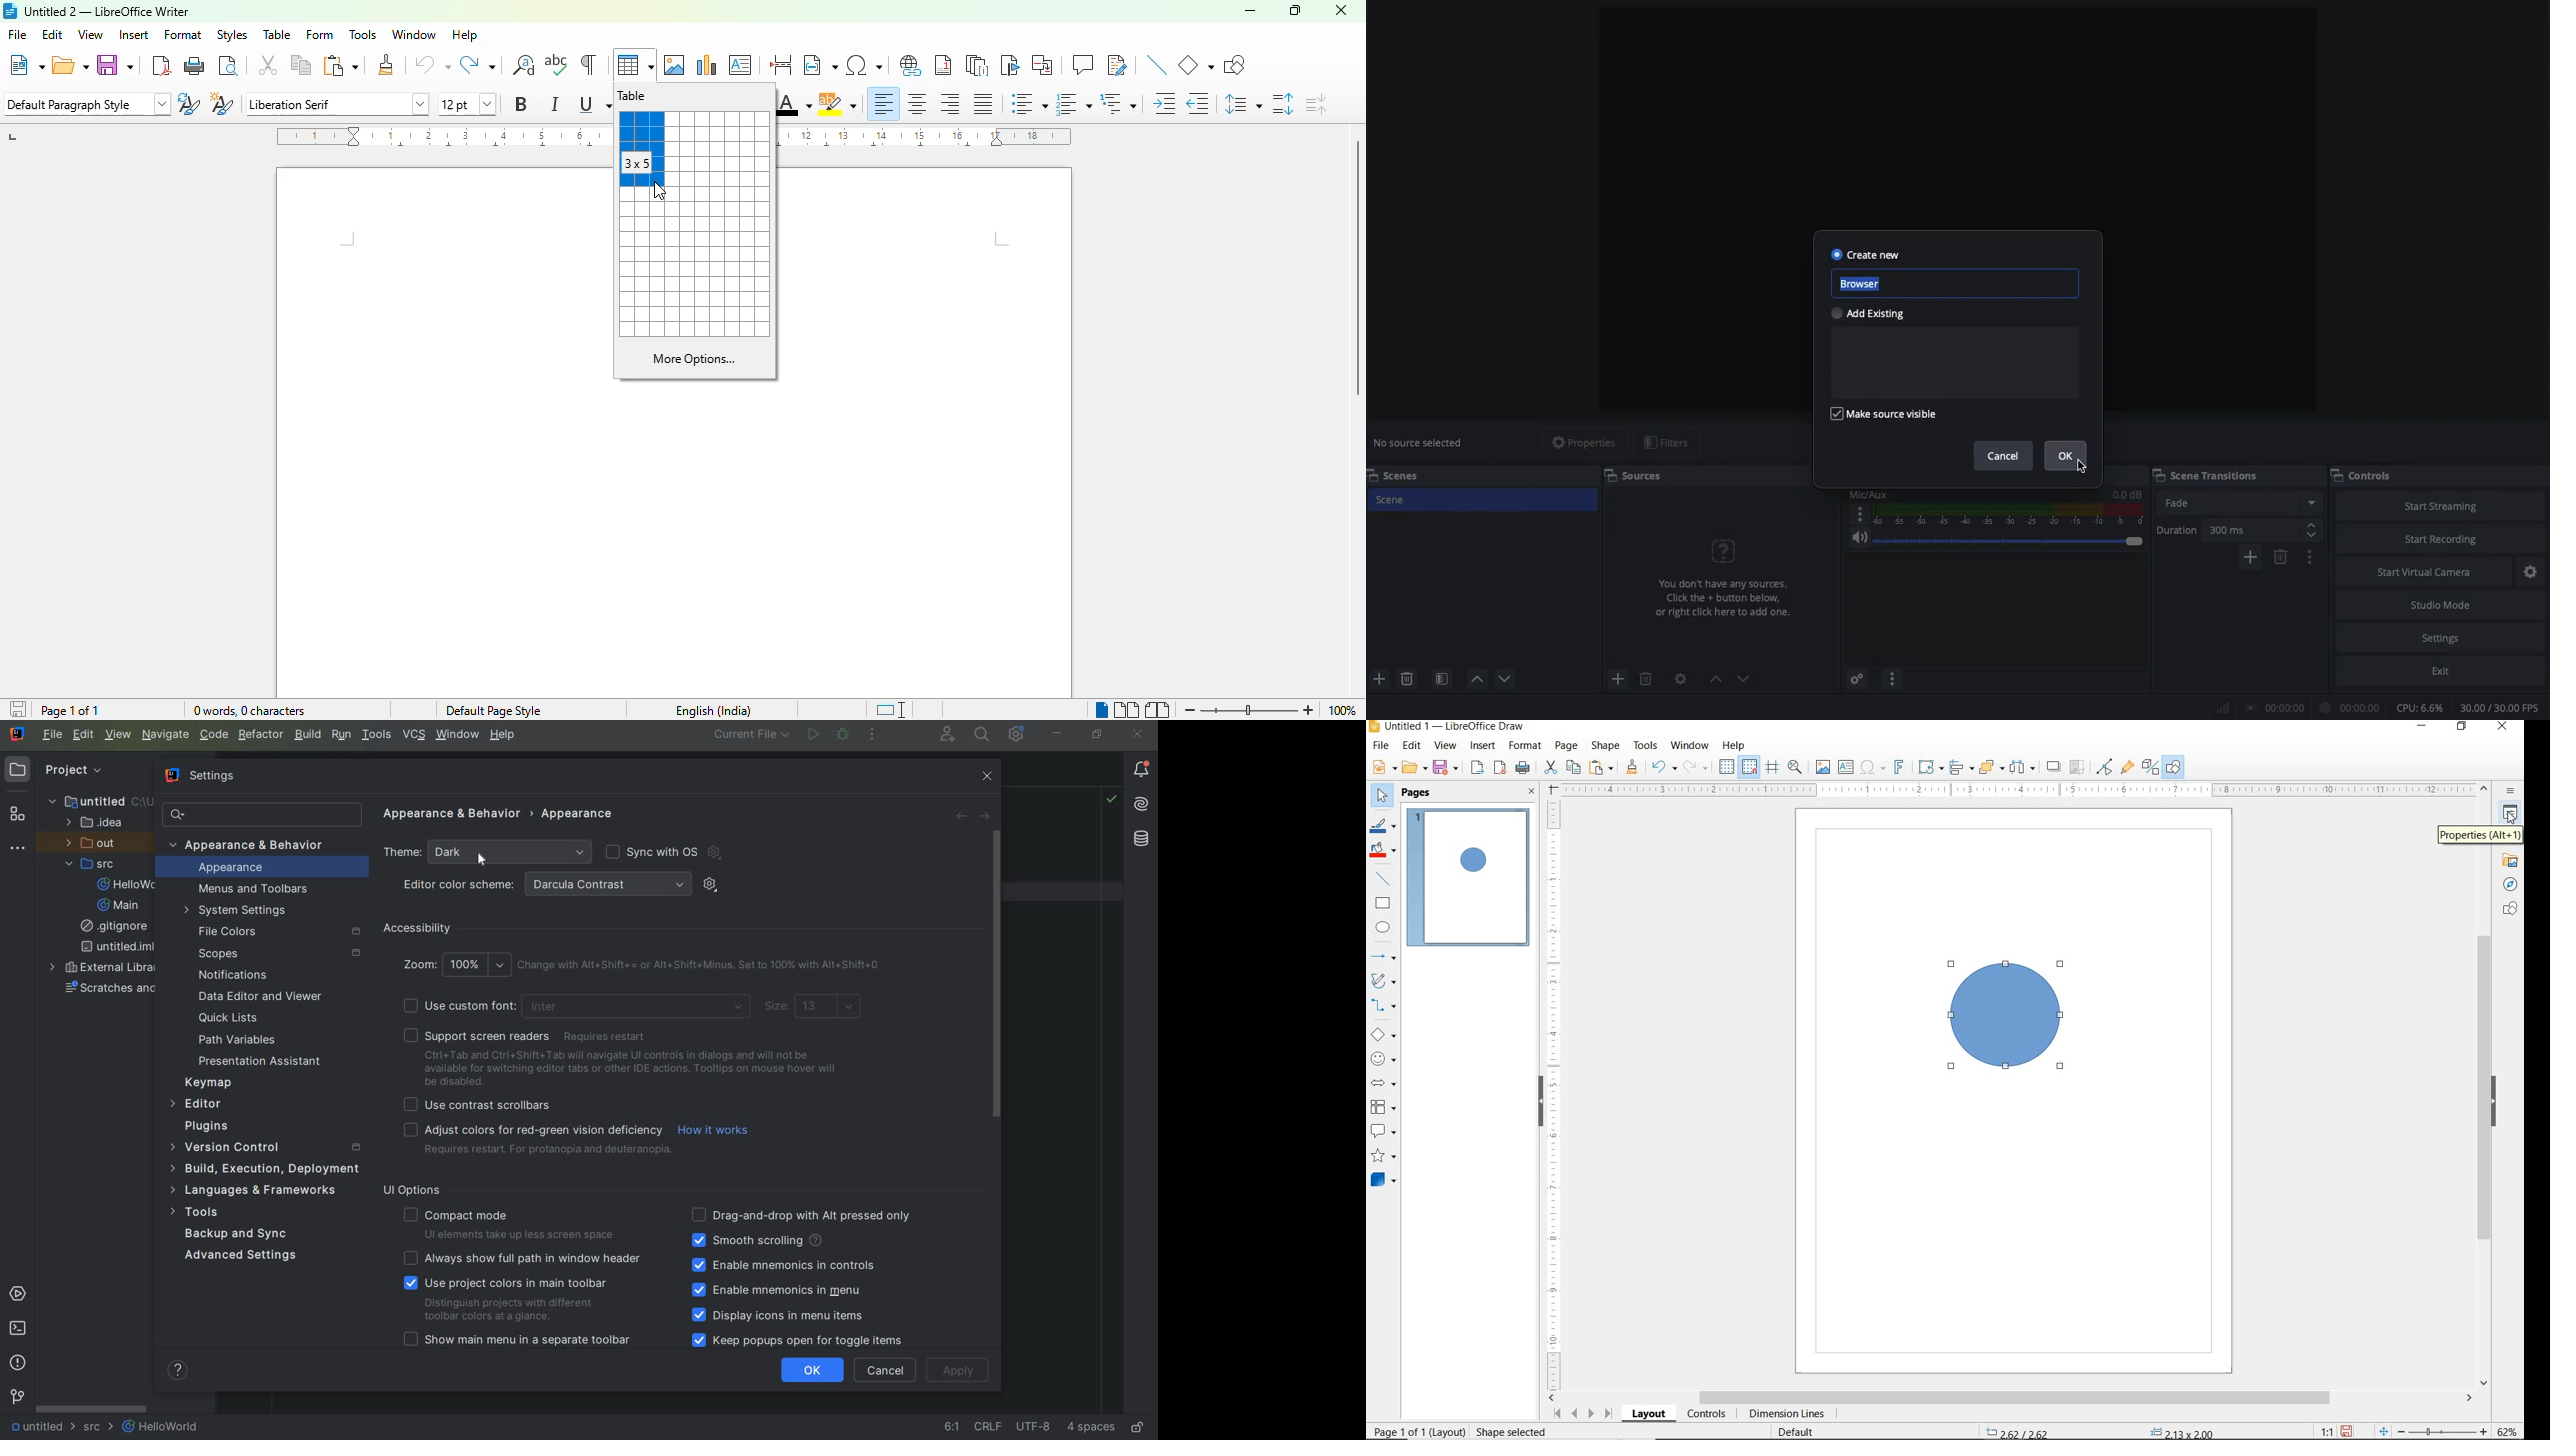 This screenshot has height=1456, width=2576. What do you see at coordinates (1419, 443) in the screenshot?
I see `No source selected` at bounding box center [1419, 443].